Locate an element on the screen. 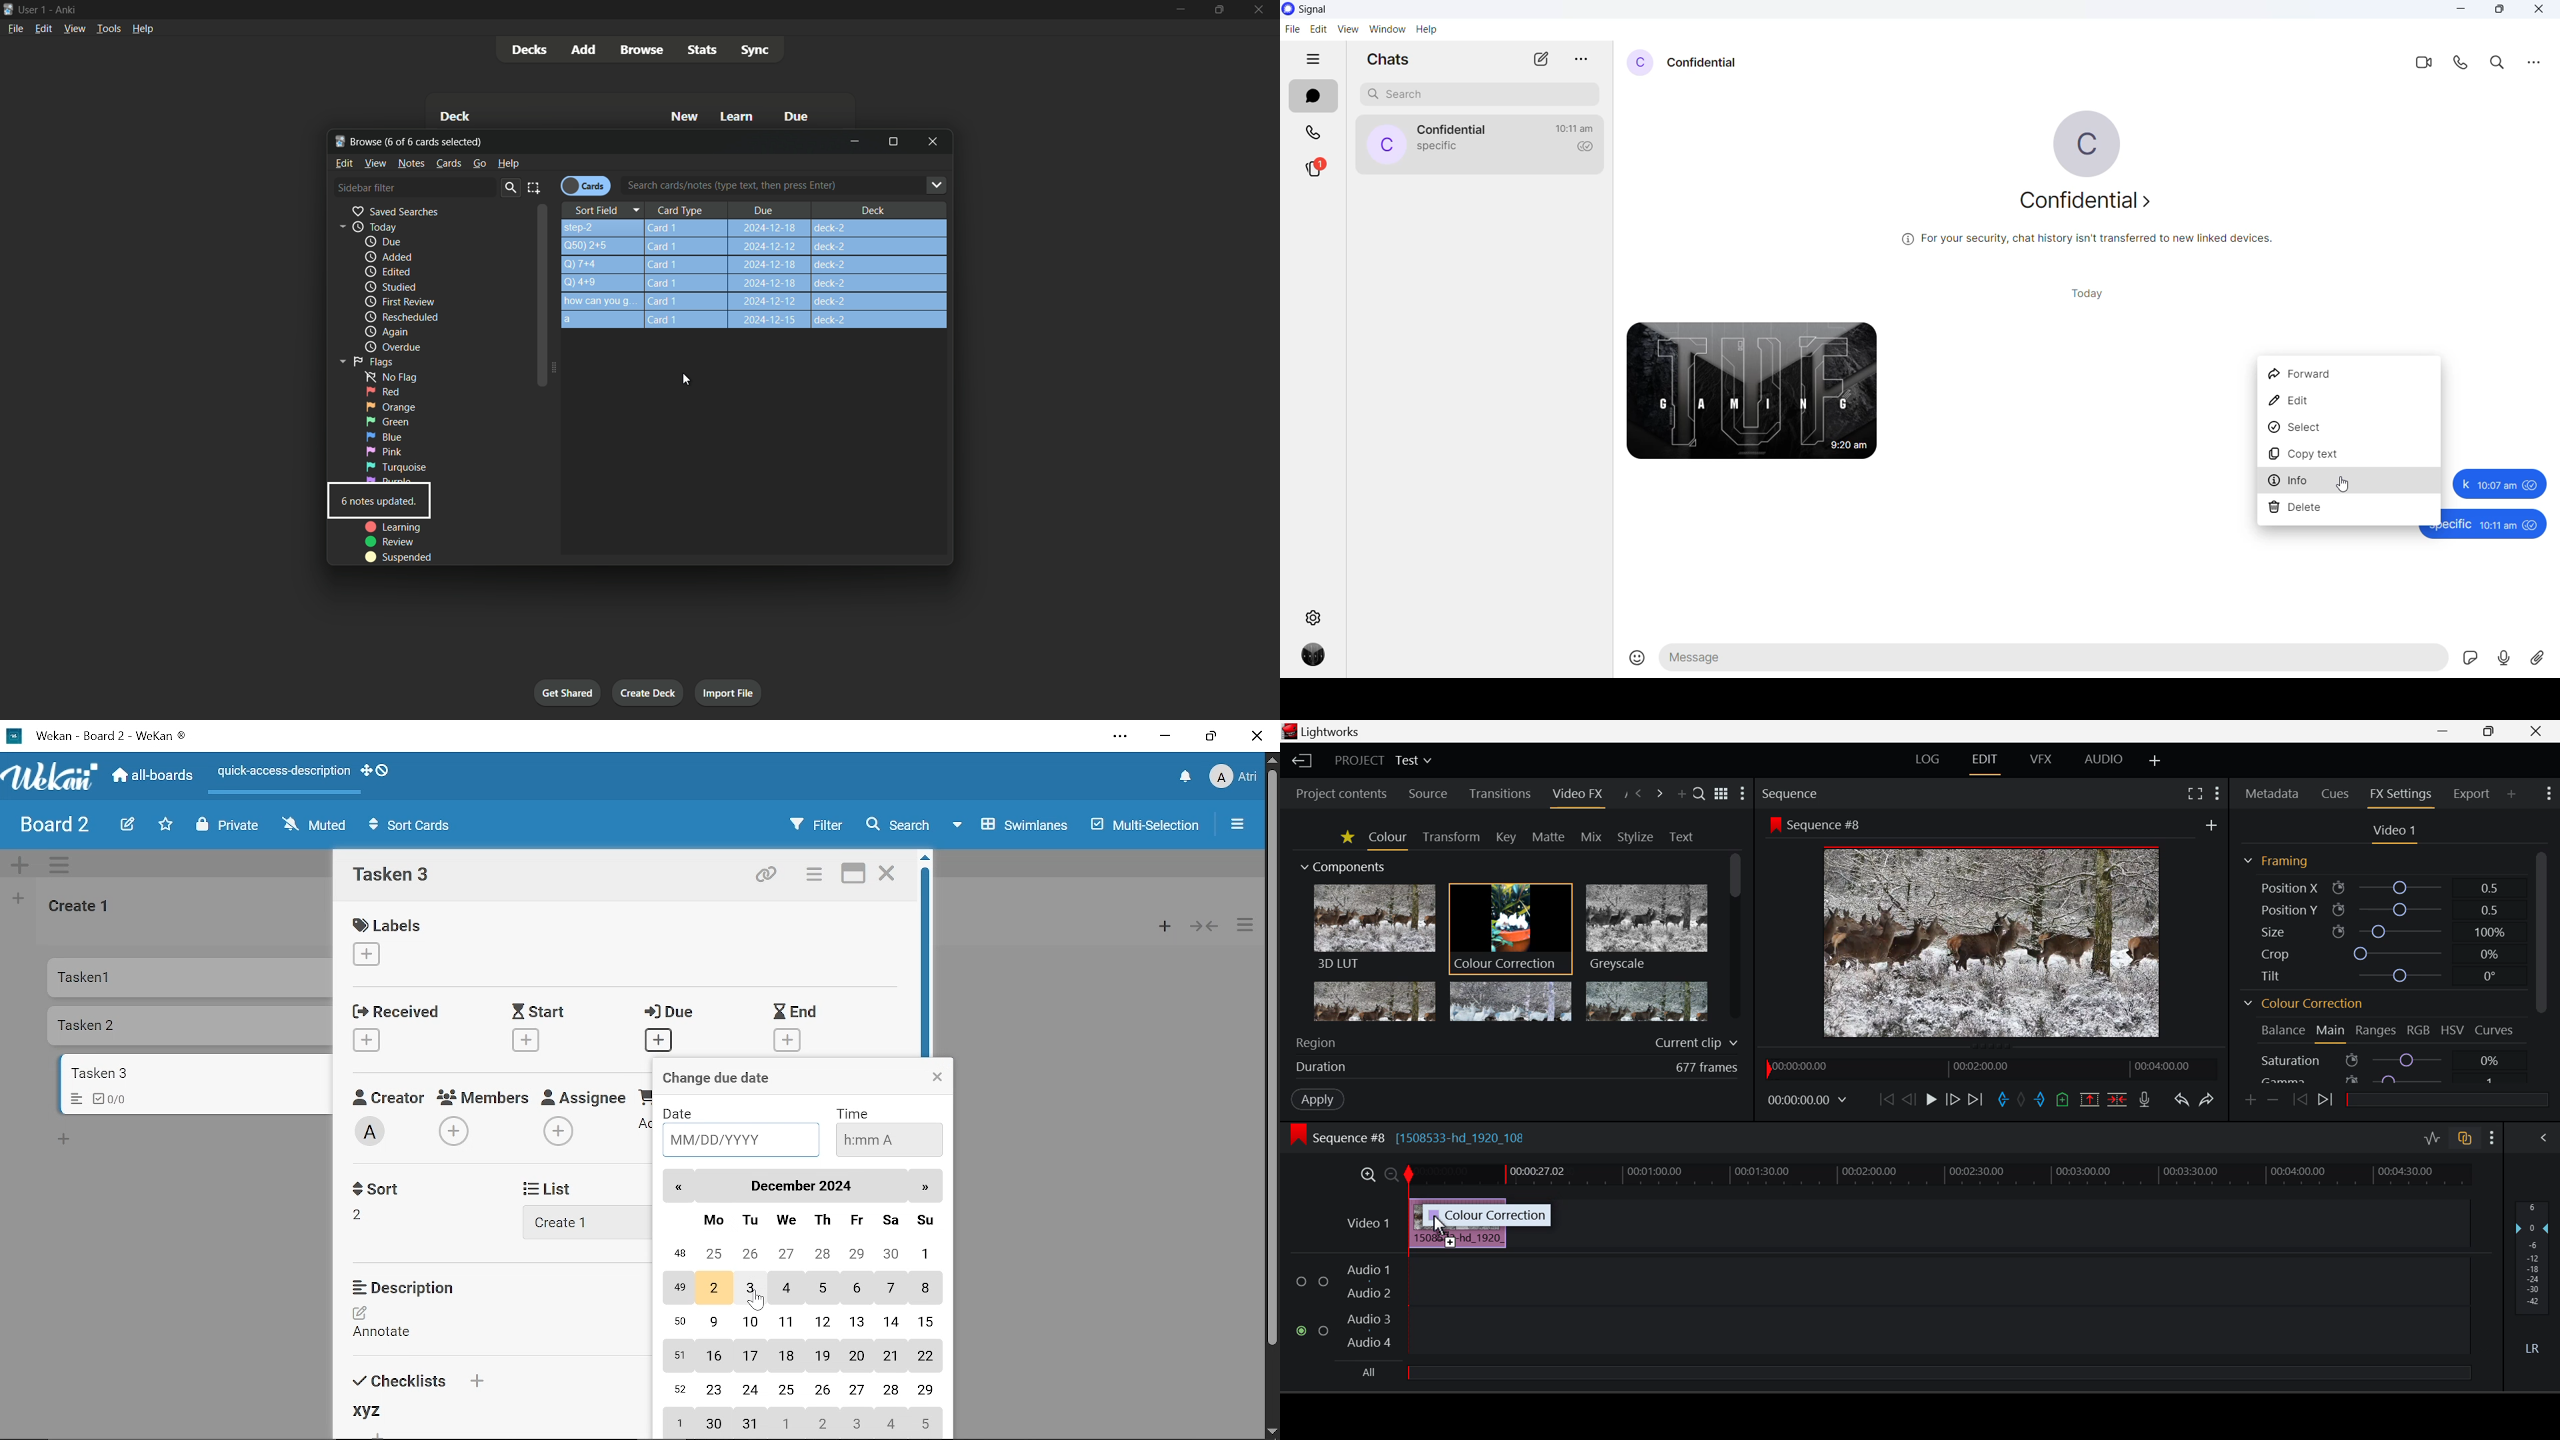  List actions is located at coordinates (1247, 926).